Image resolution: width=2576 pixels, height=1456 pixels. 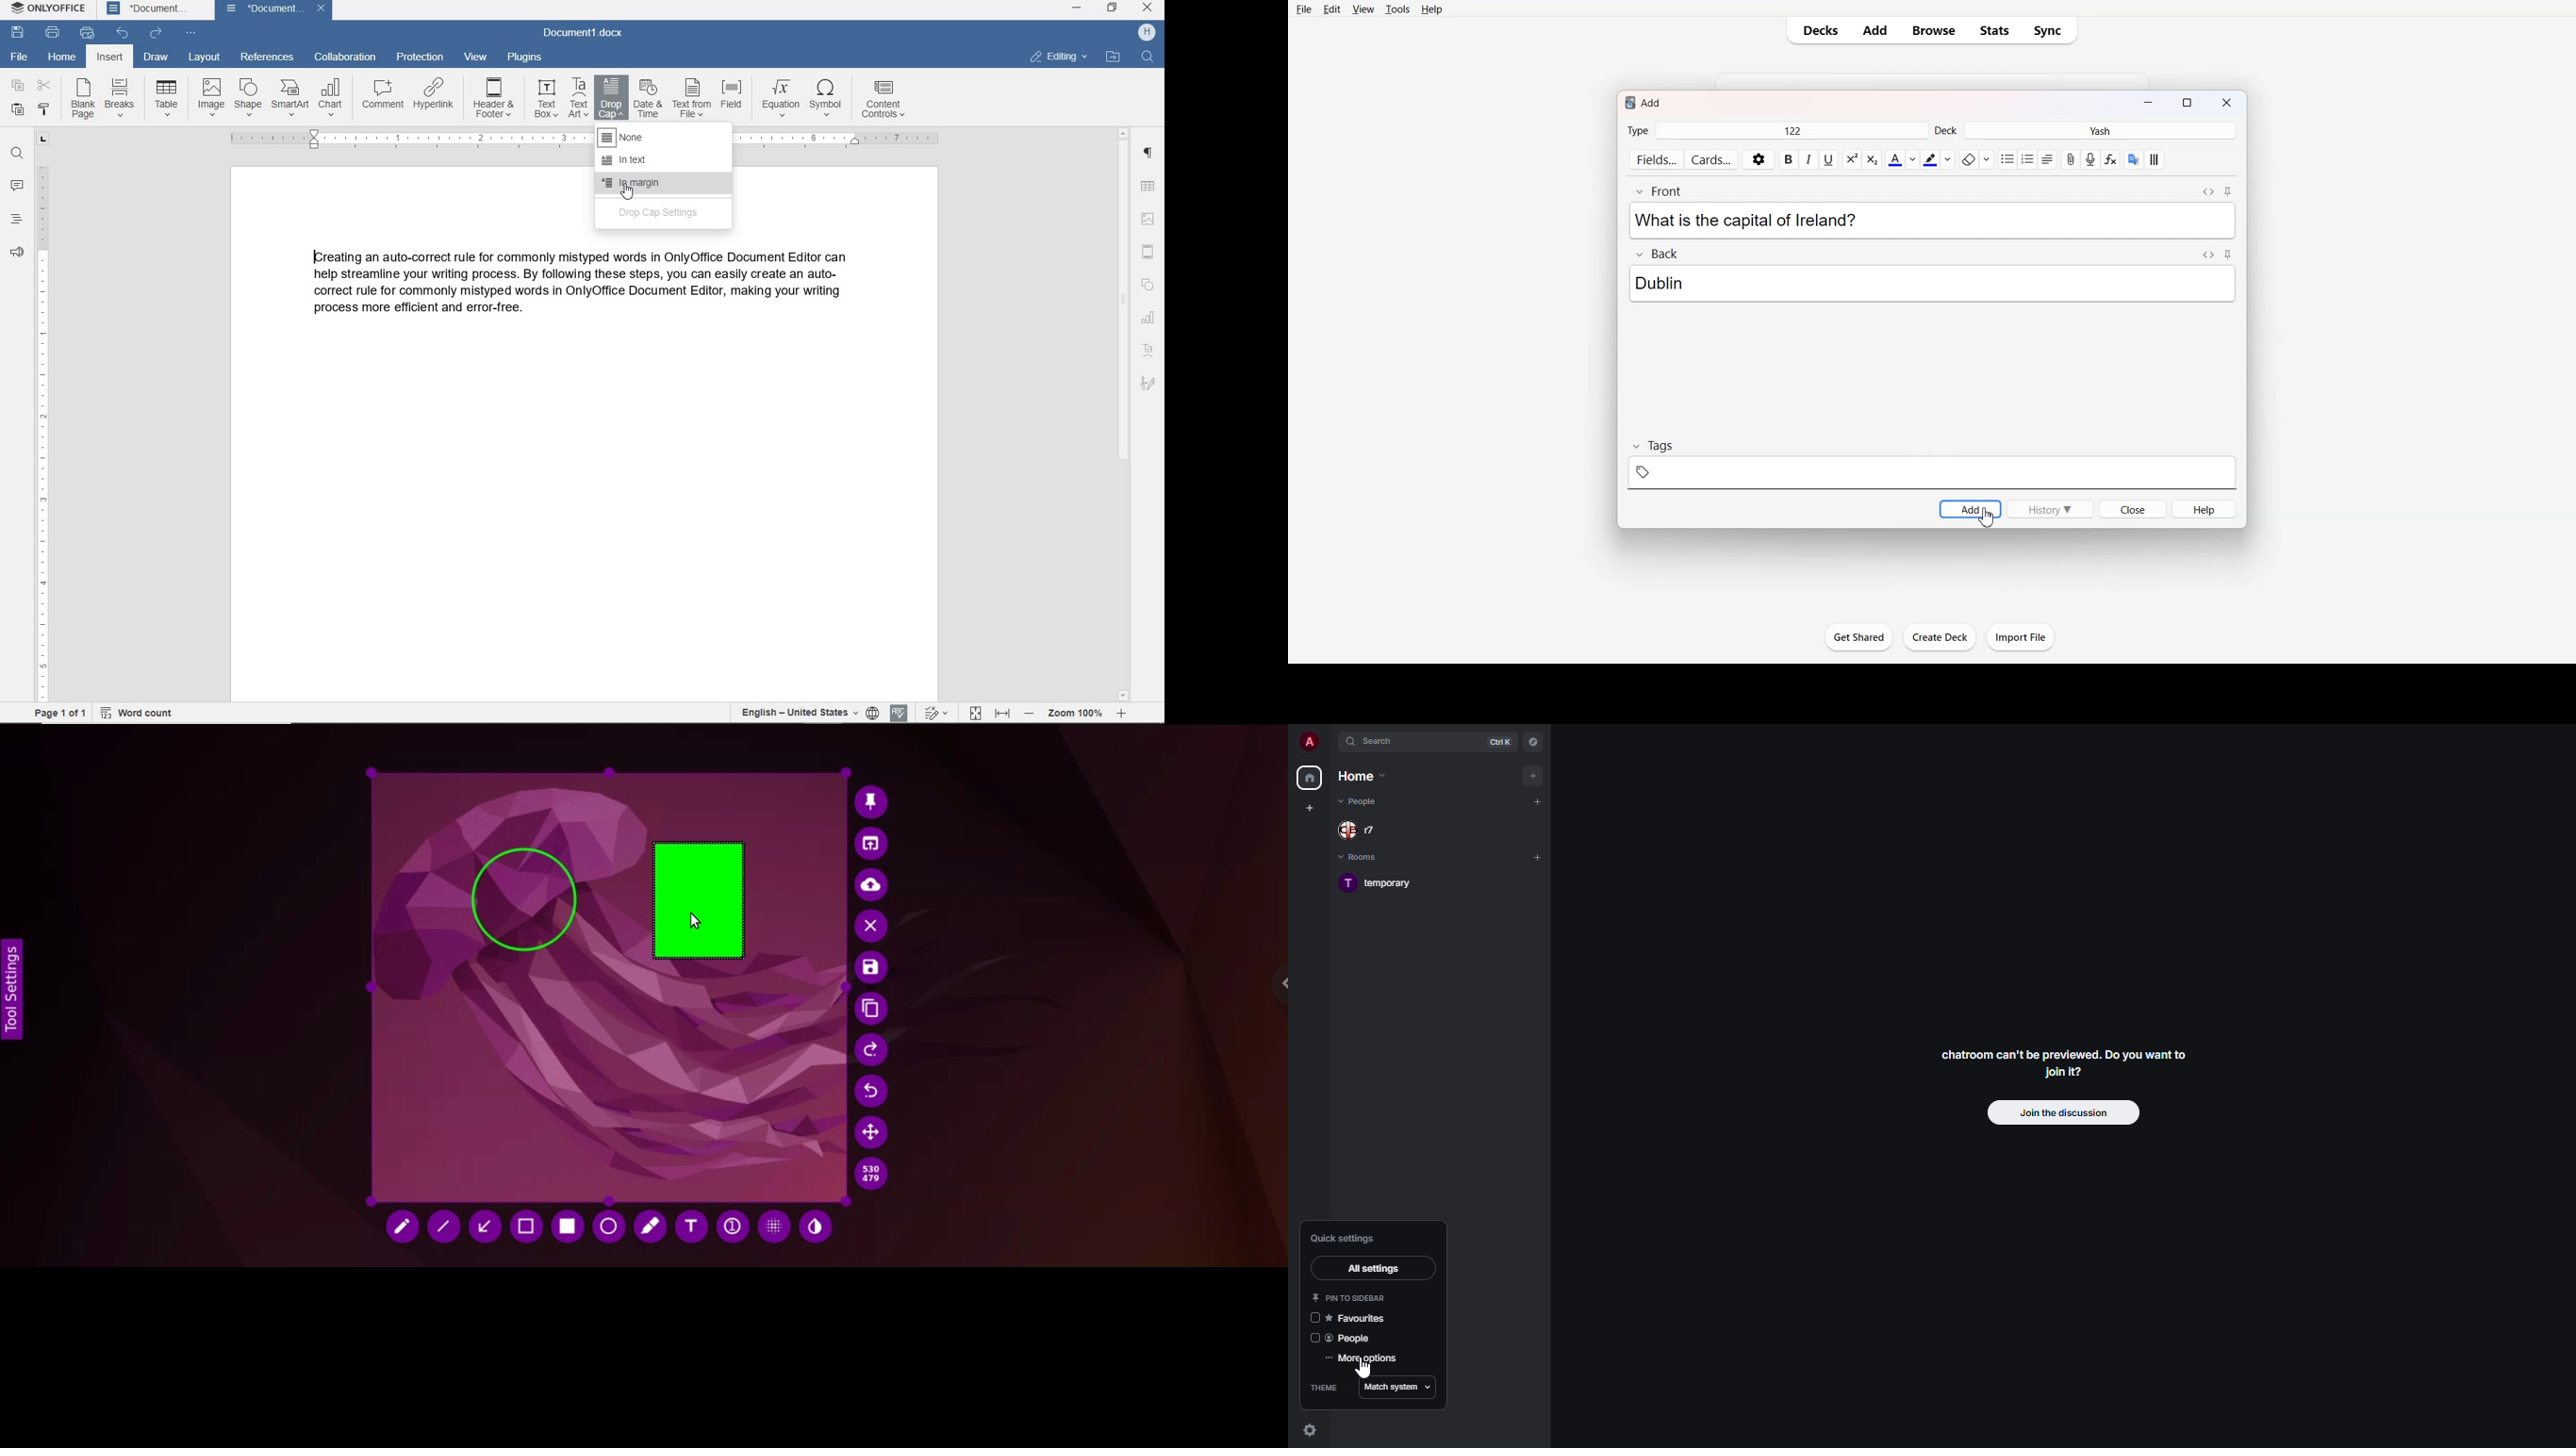 What do you see at coordinates (420, 58) in the screenshot?
I see `protection` at bounding box center [420, 58].